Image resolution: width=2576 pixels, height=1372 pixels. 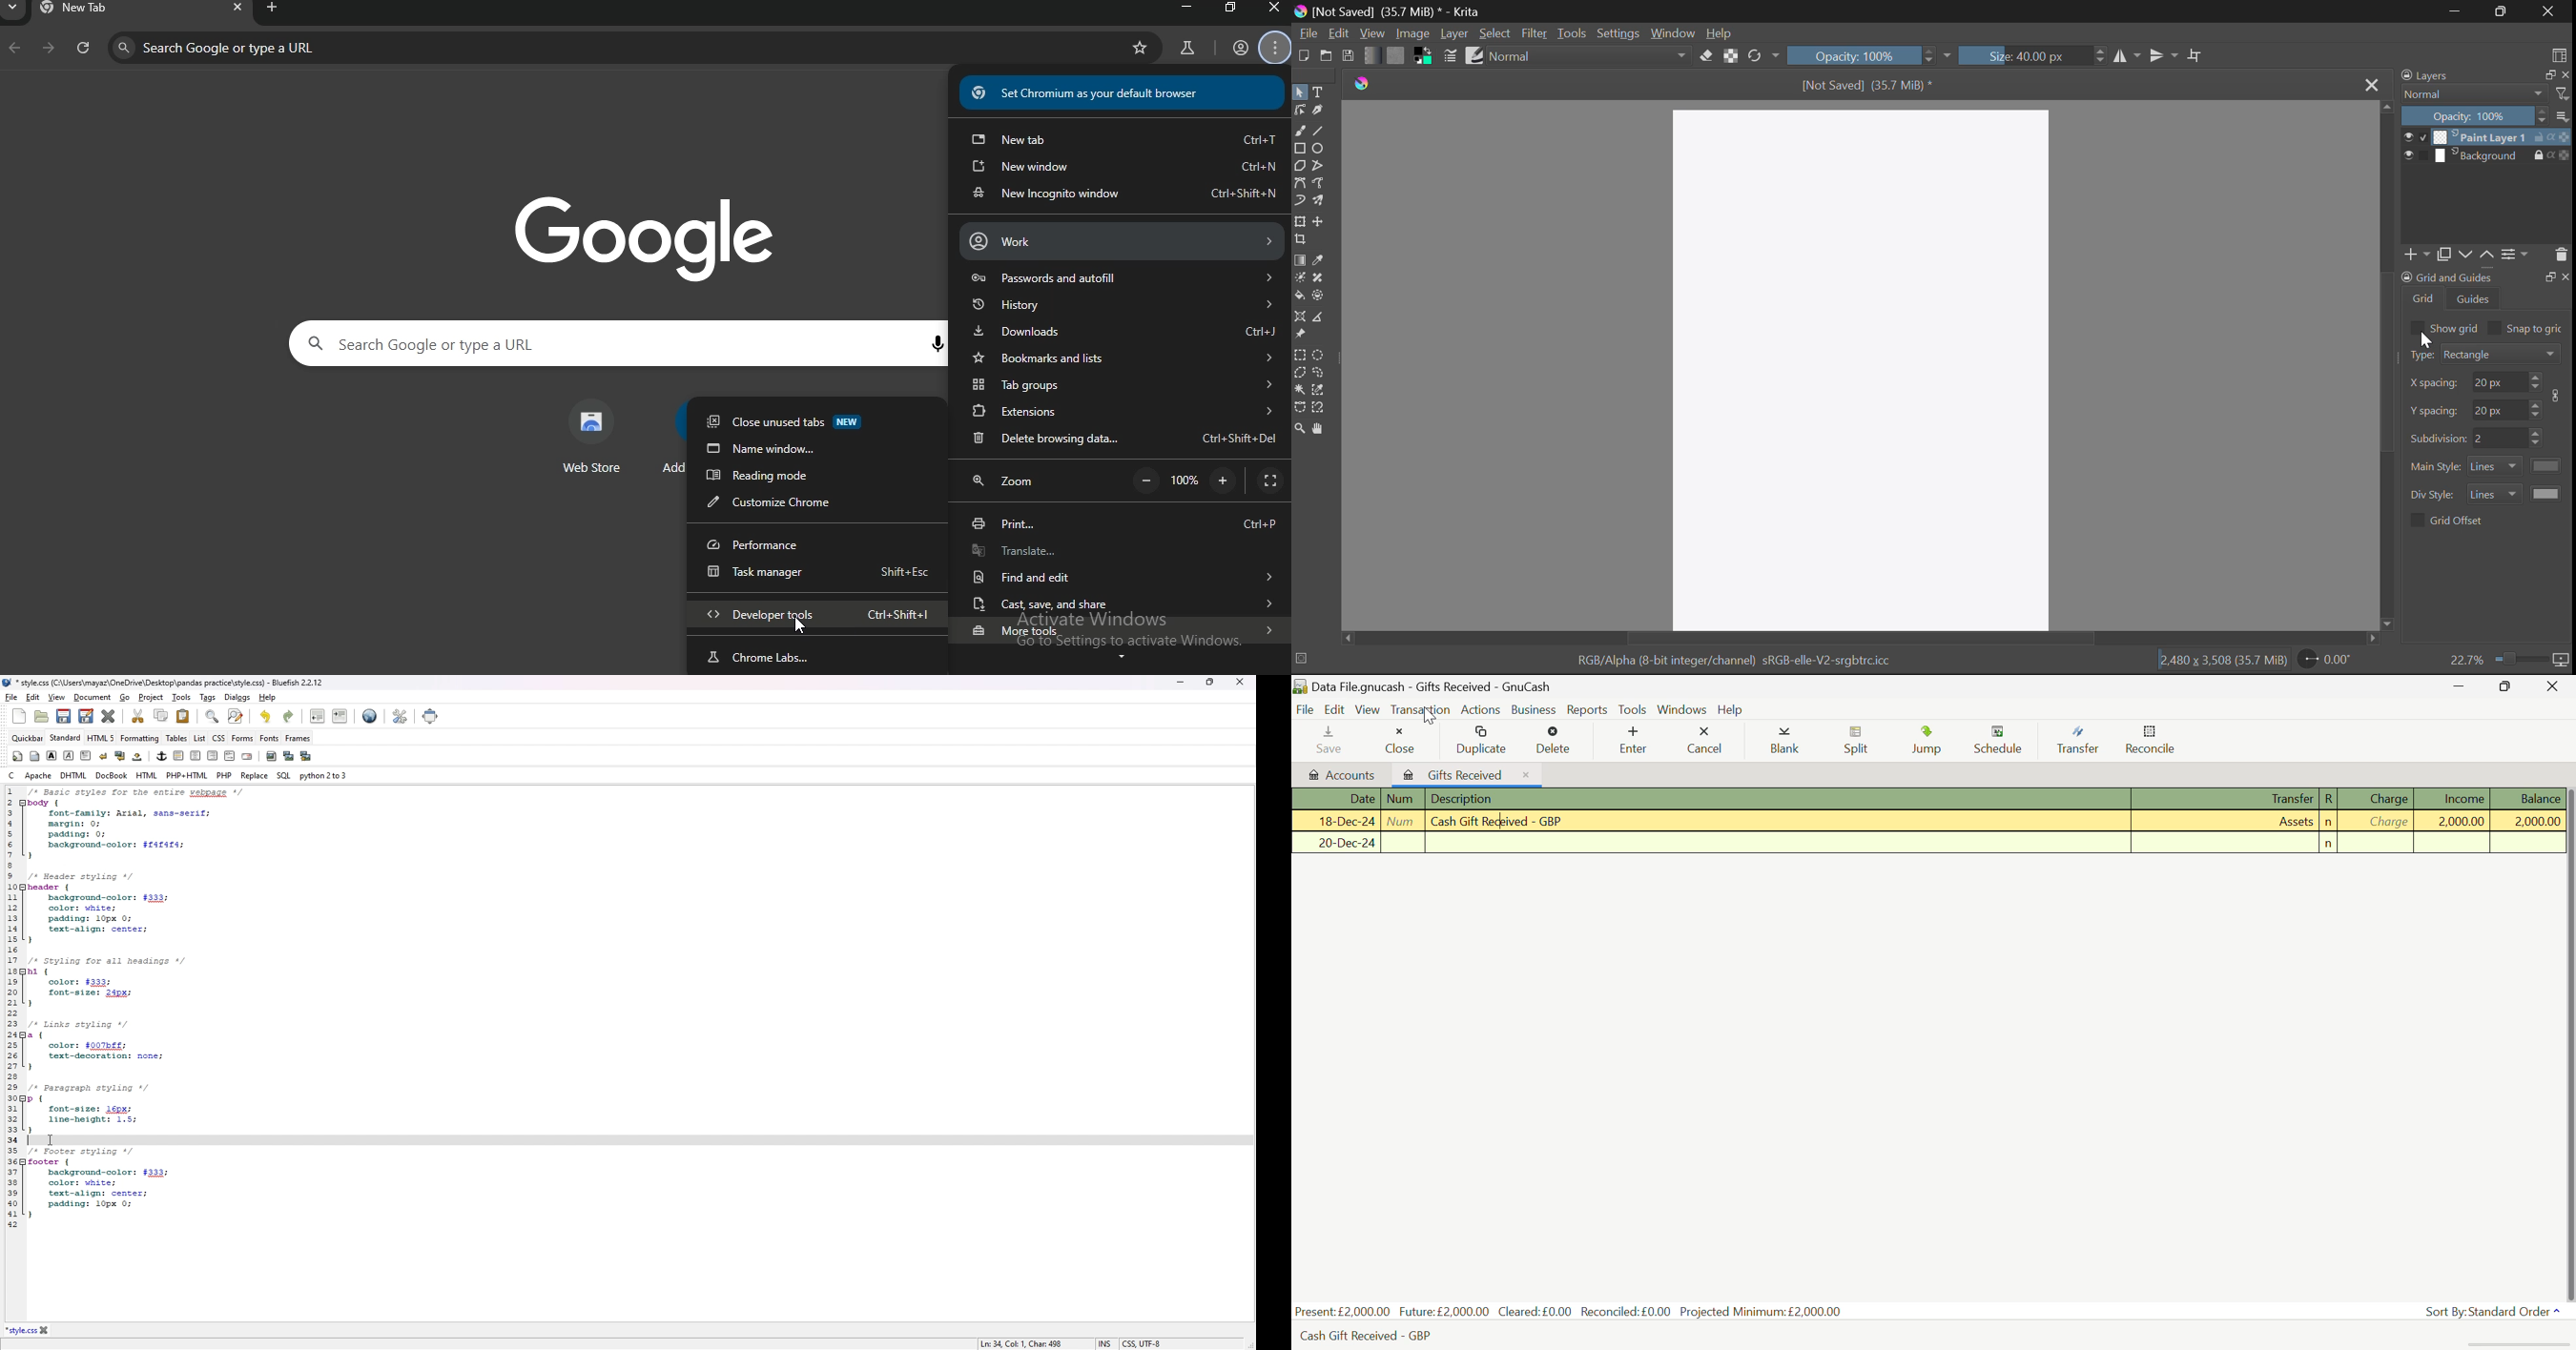 What do you see at coordinates (167, 683) in the screenshot?
I see `* style.css (C:\Users\mayaz\OneDrive\Desktop\pandas practice\style.css) - Bluefish 2.2.12` at bounding box center [167, 683].